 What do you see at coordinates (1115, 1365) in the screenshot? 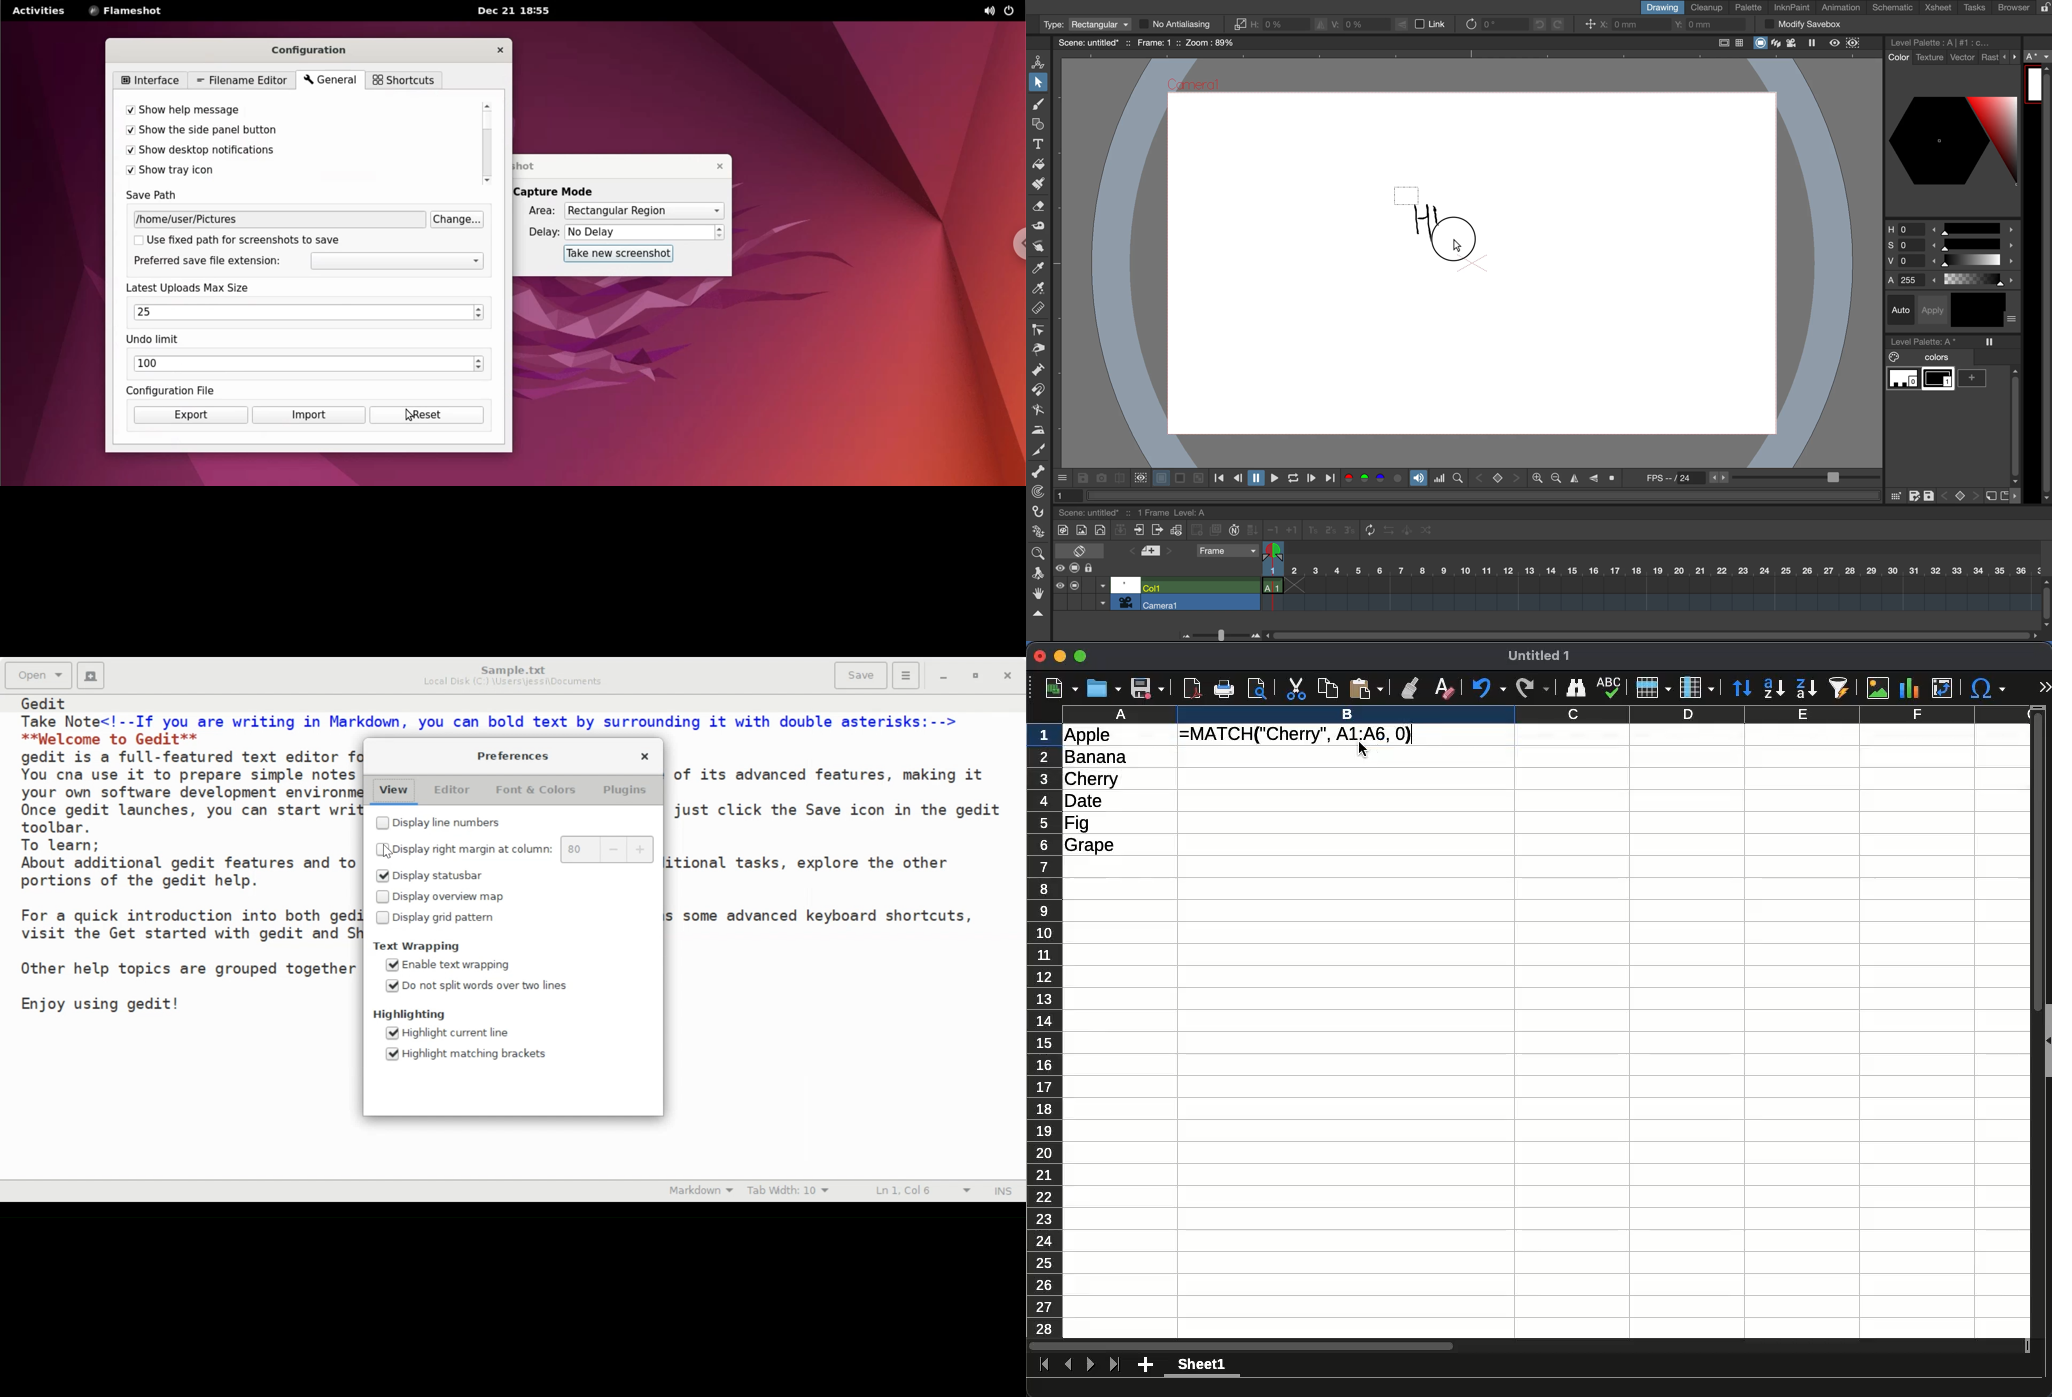
I see `last sheet` at bounding box center [1115, 1365].